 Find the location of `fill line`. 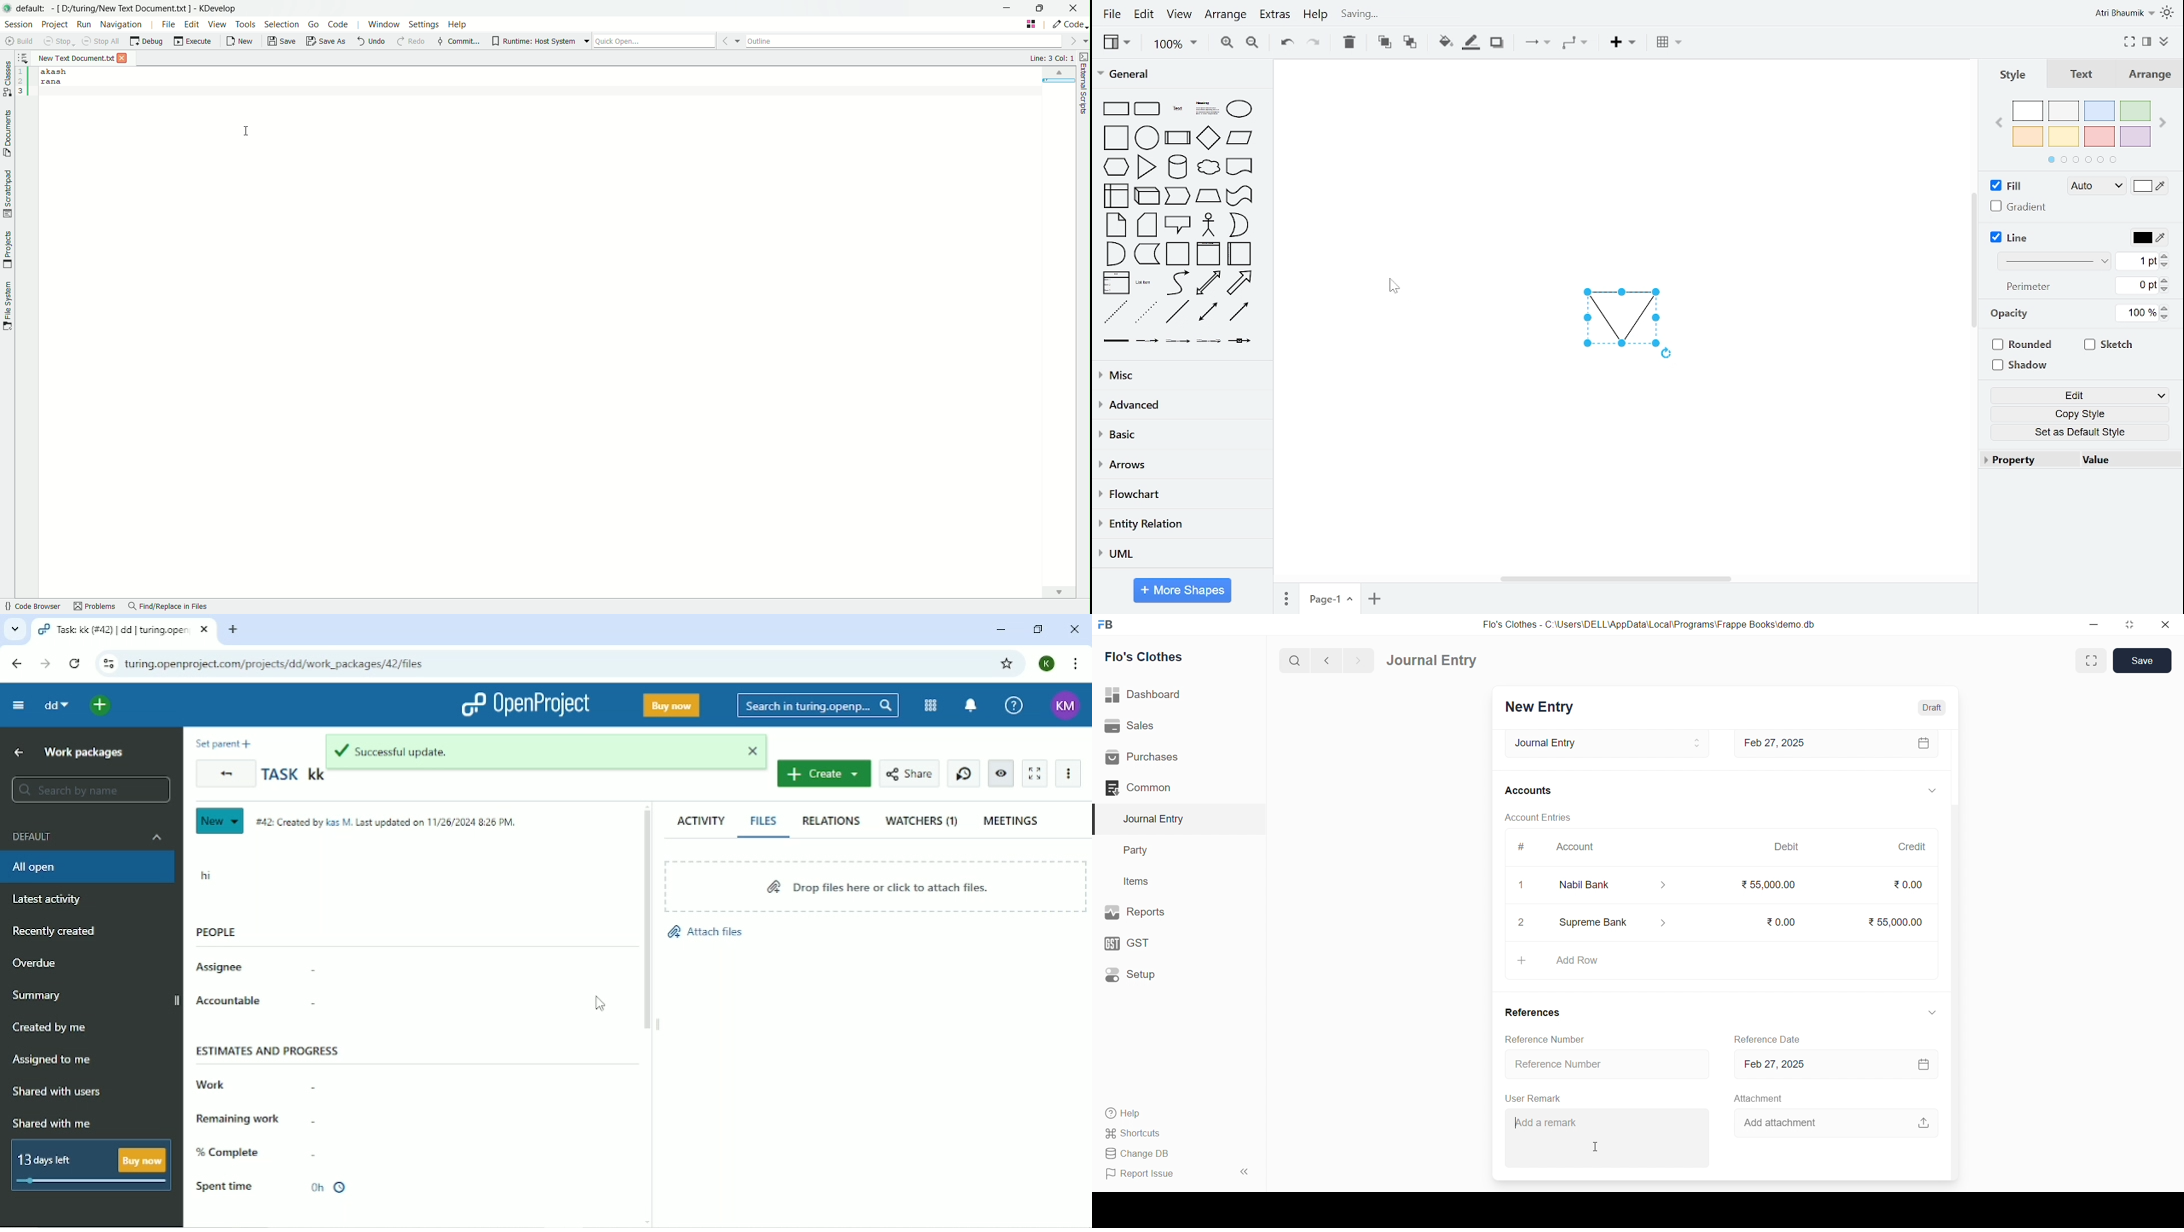

fill line is located at coordinates (1471, 42).